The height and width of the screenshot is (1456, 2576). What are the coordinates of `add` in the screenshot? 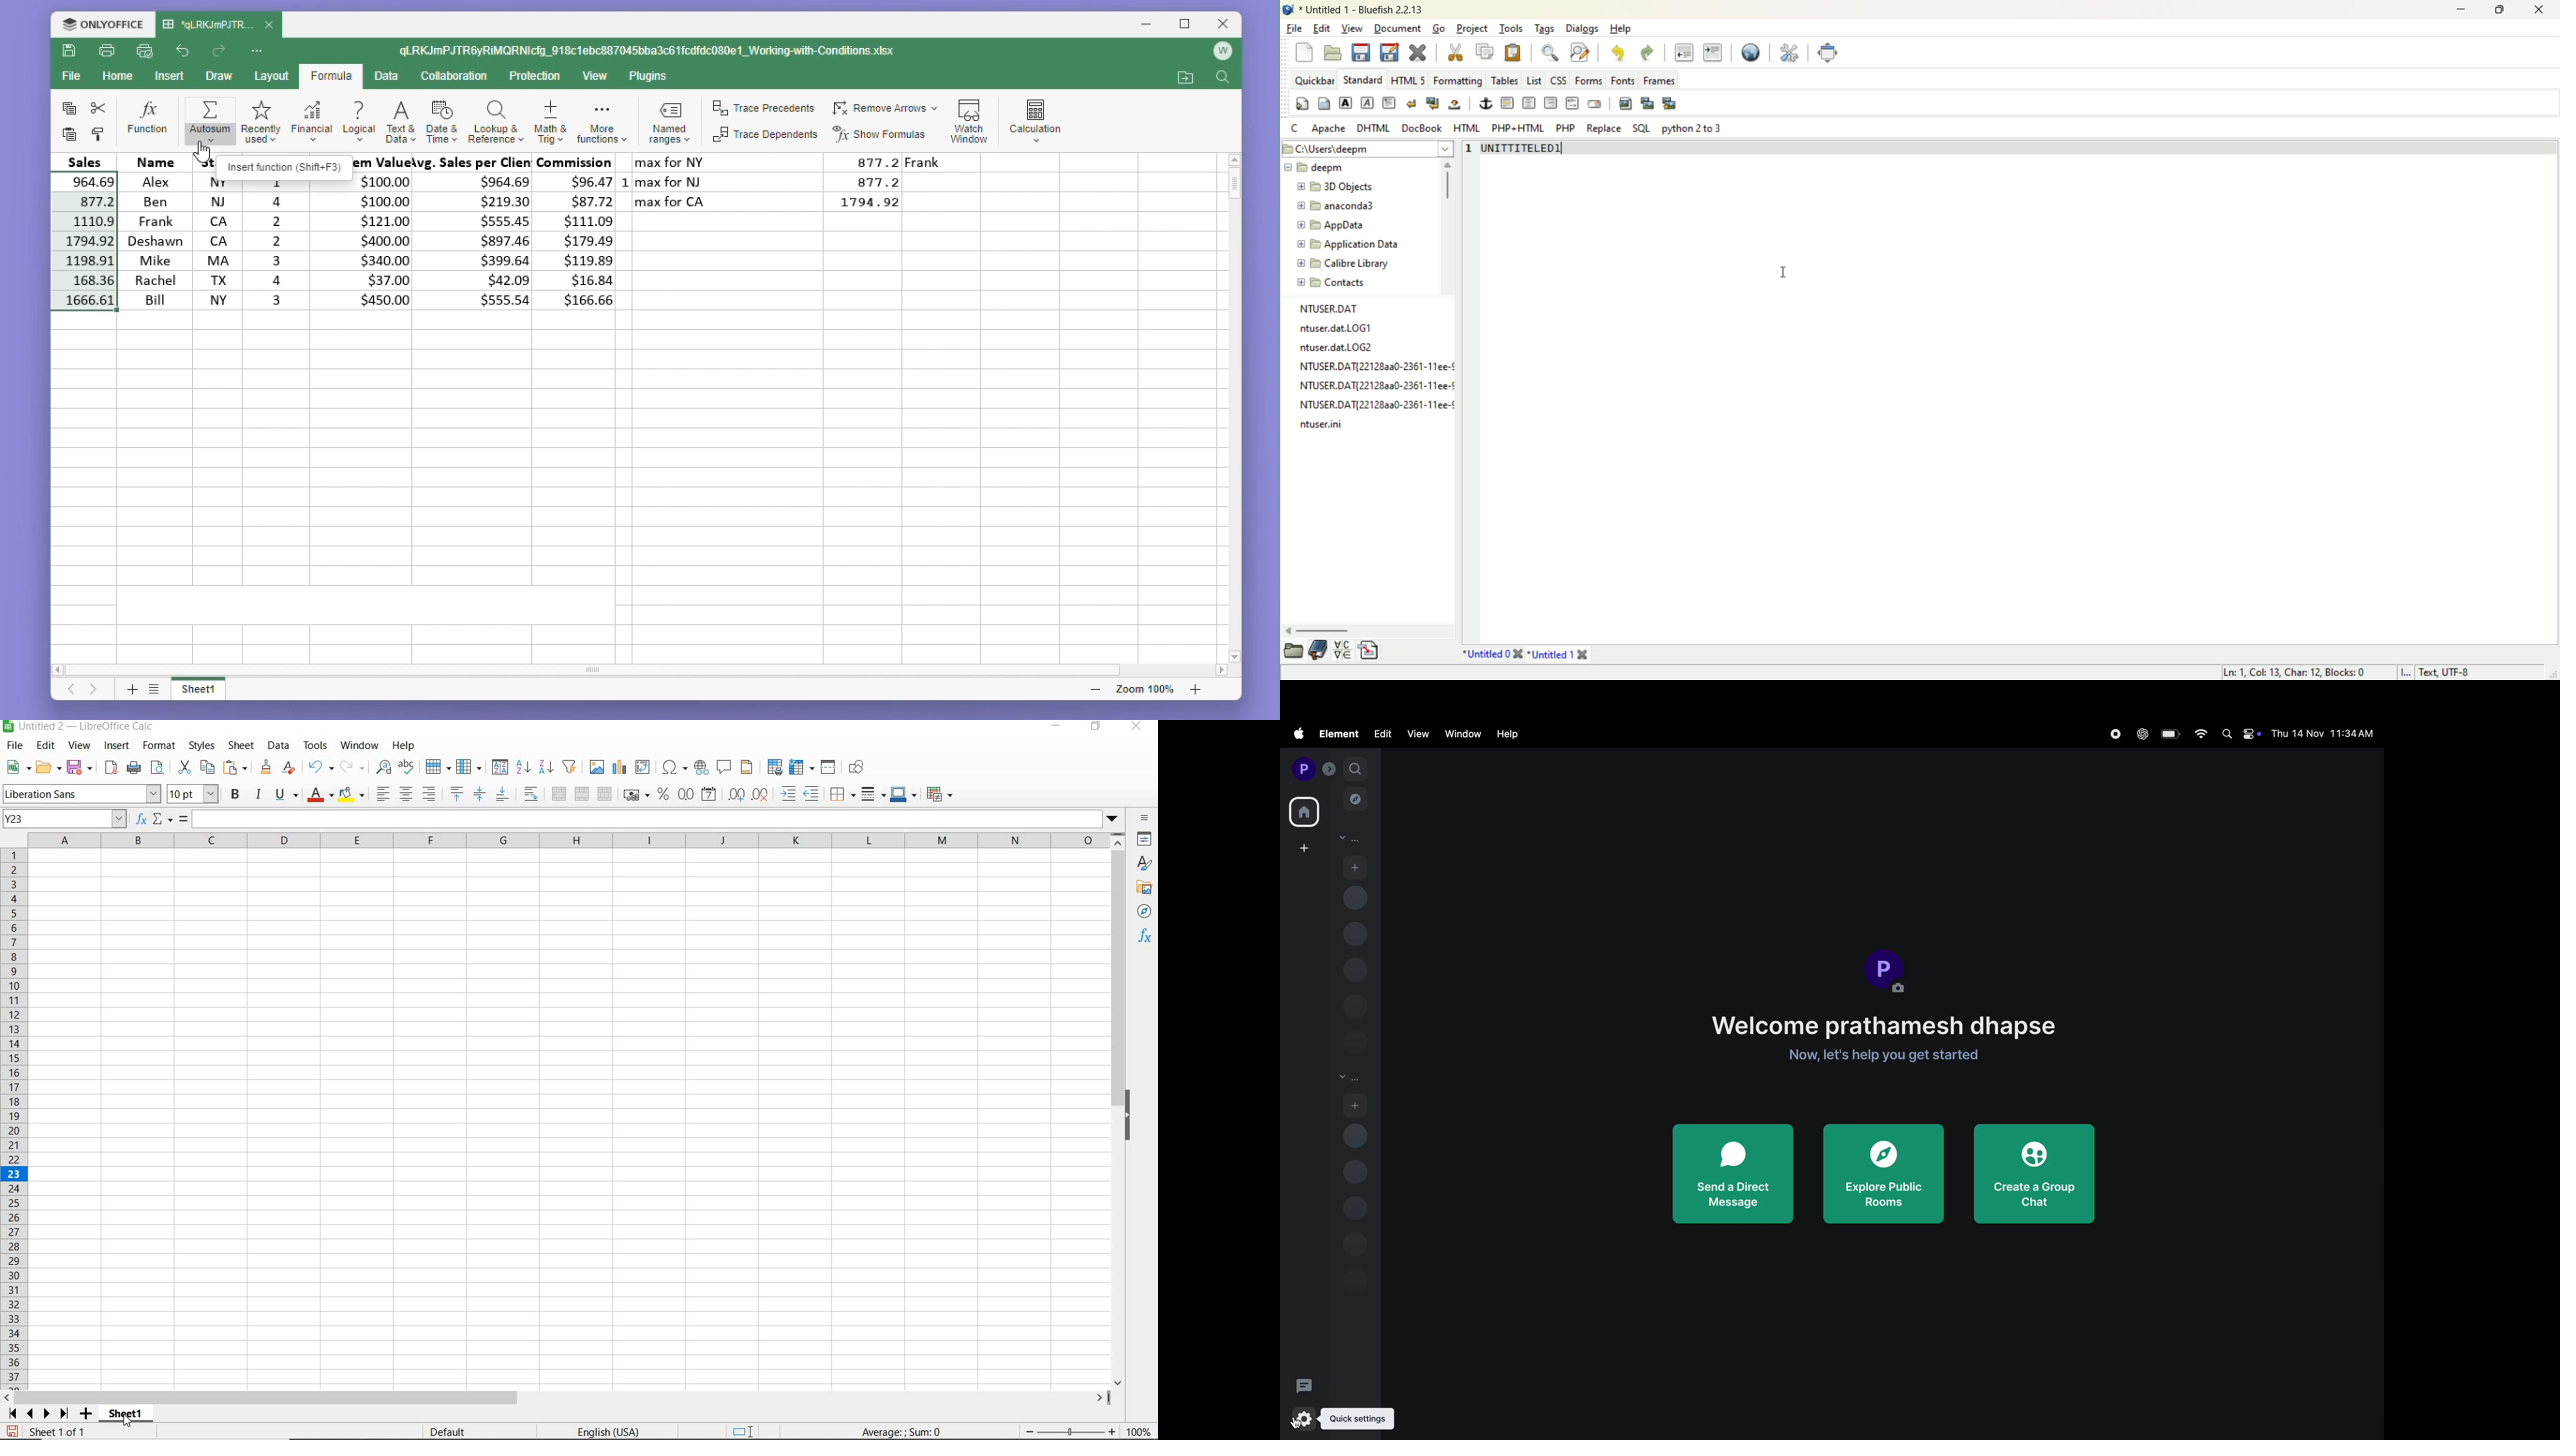 It's located at (1355, 1105).